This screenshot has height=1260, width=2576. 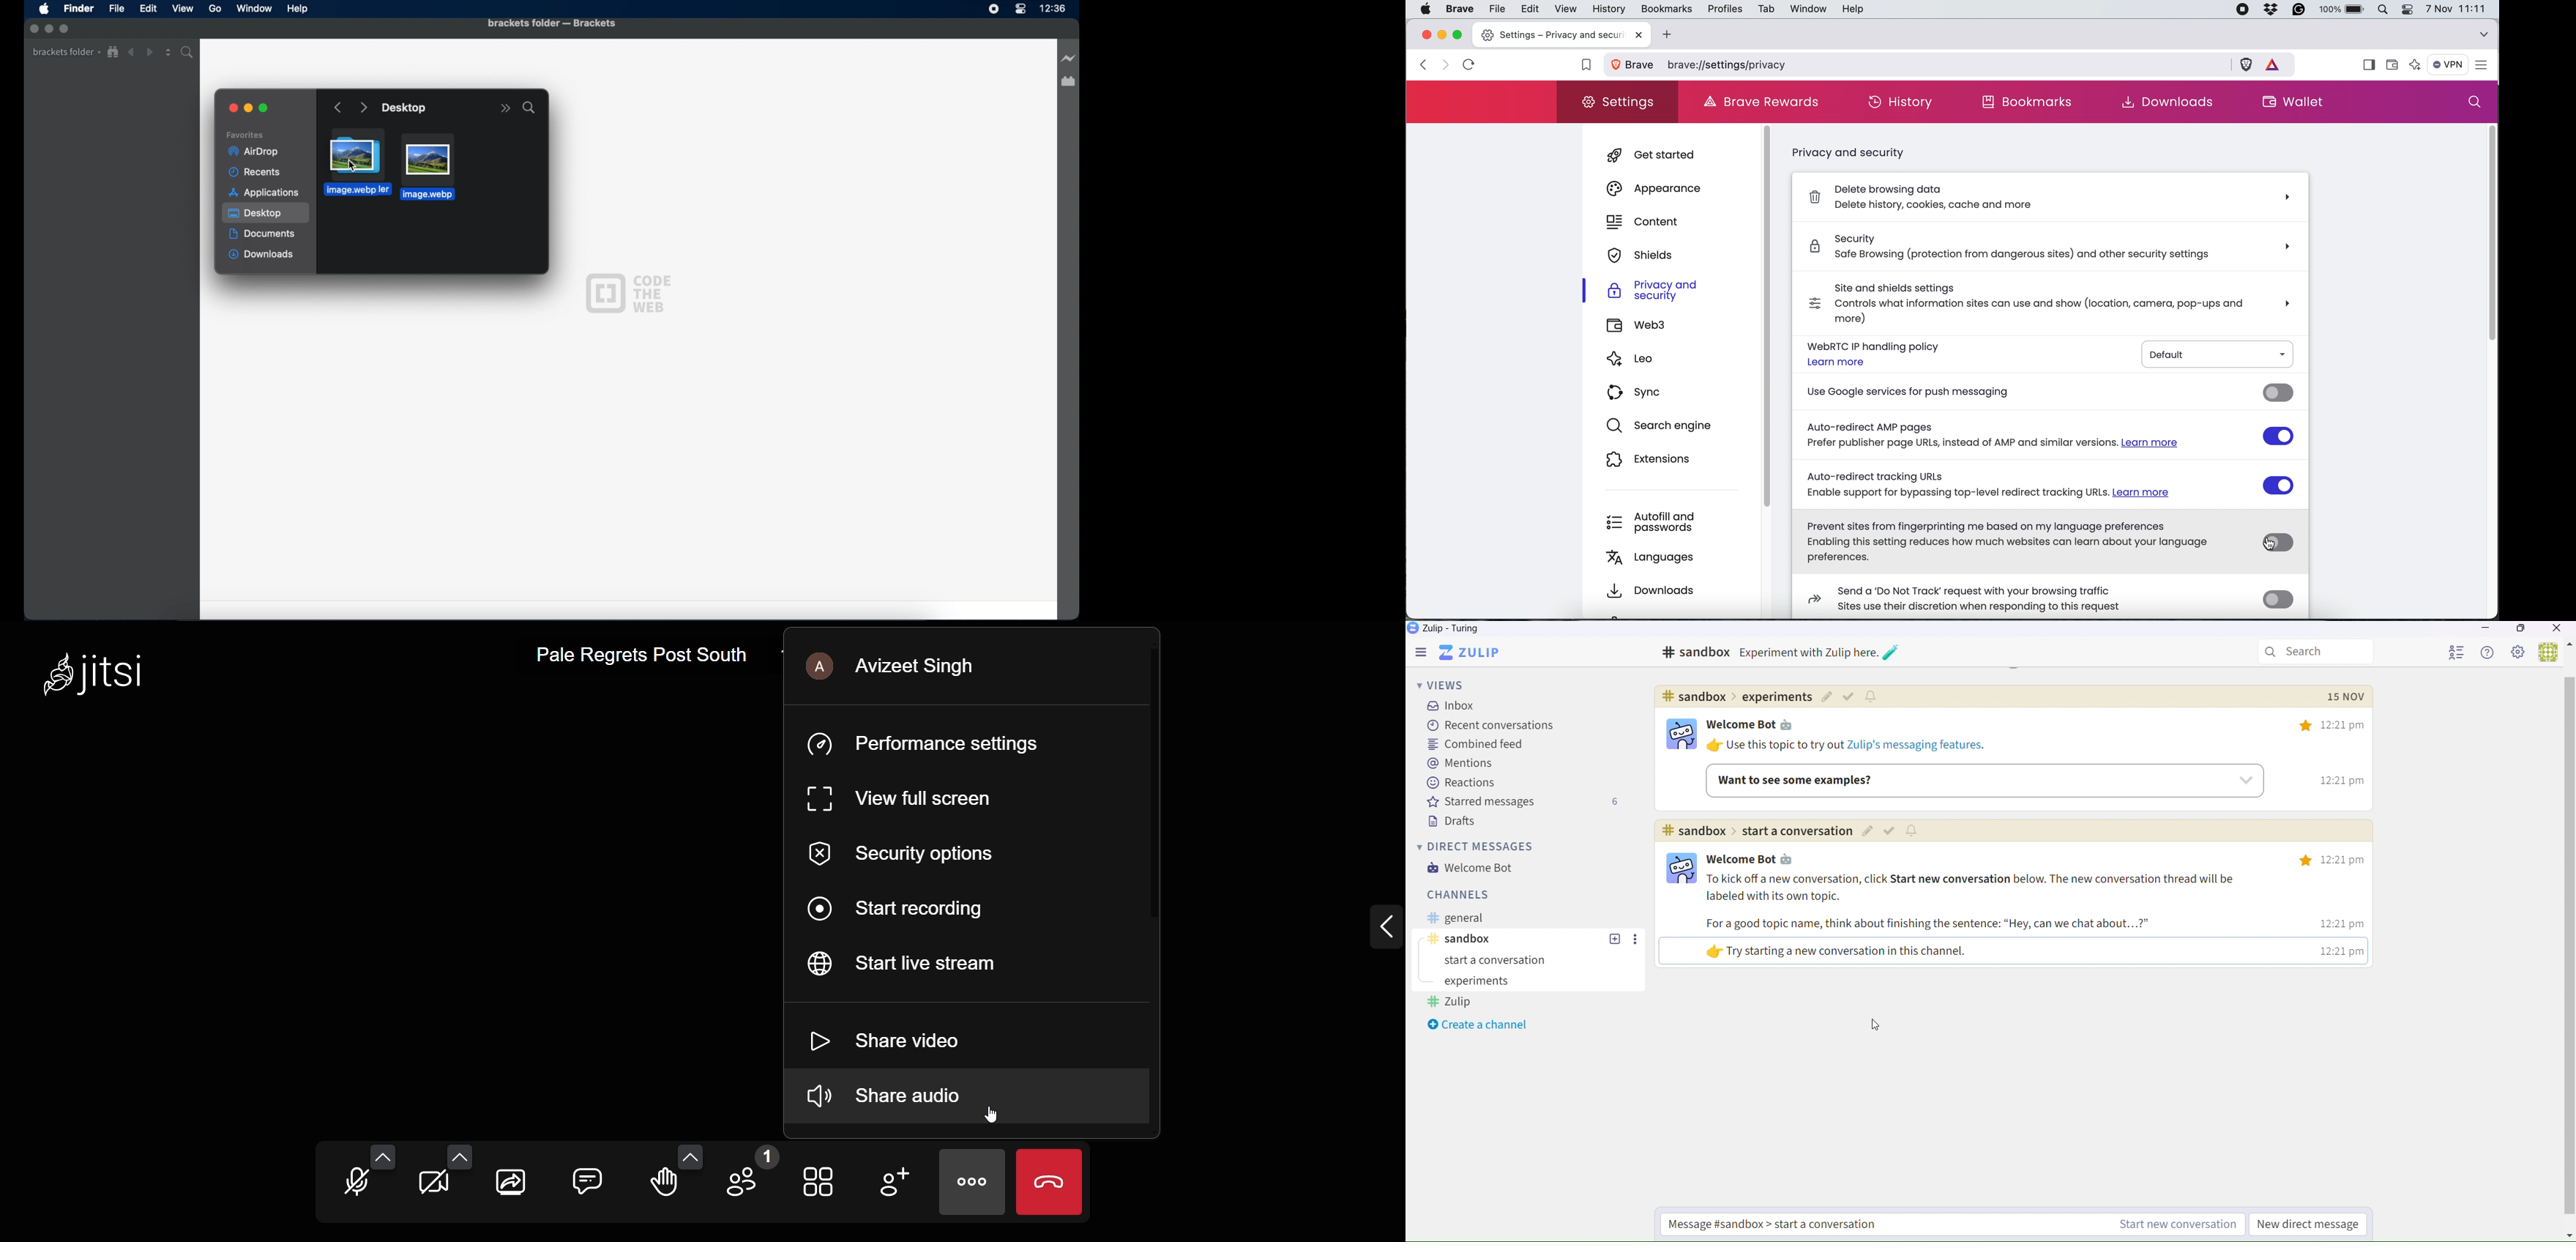 What do you see at coordinates (2334, 783) in the screenshot?
I see `12:21 pm` at bounding box center [2334, 783].